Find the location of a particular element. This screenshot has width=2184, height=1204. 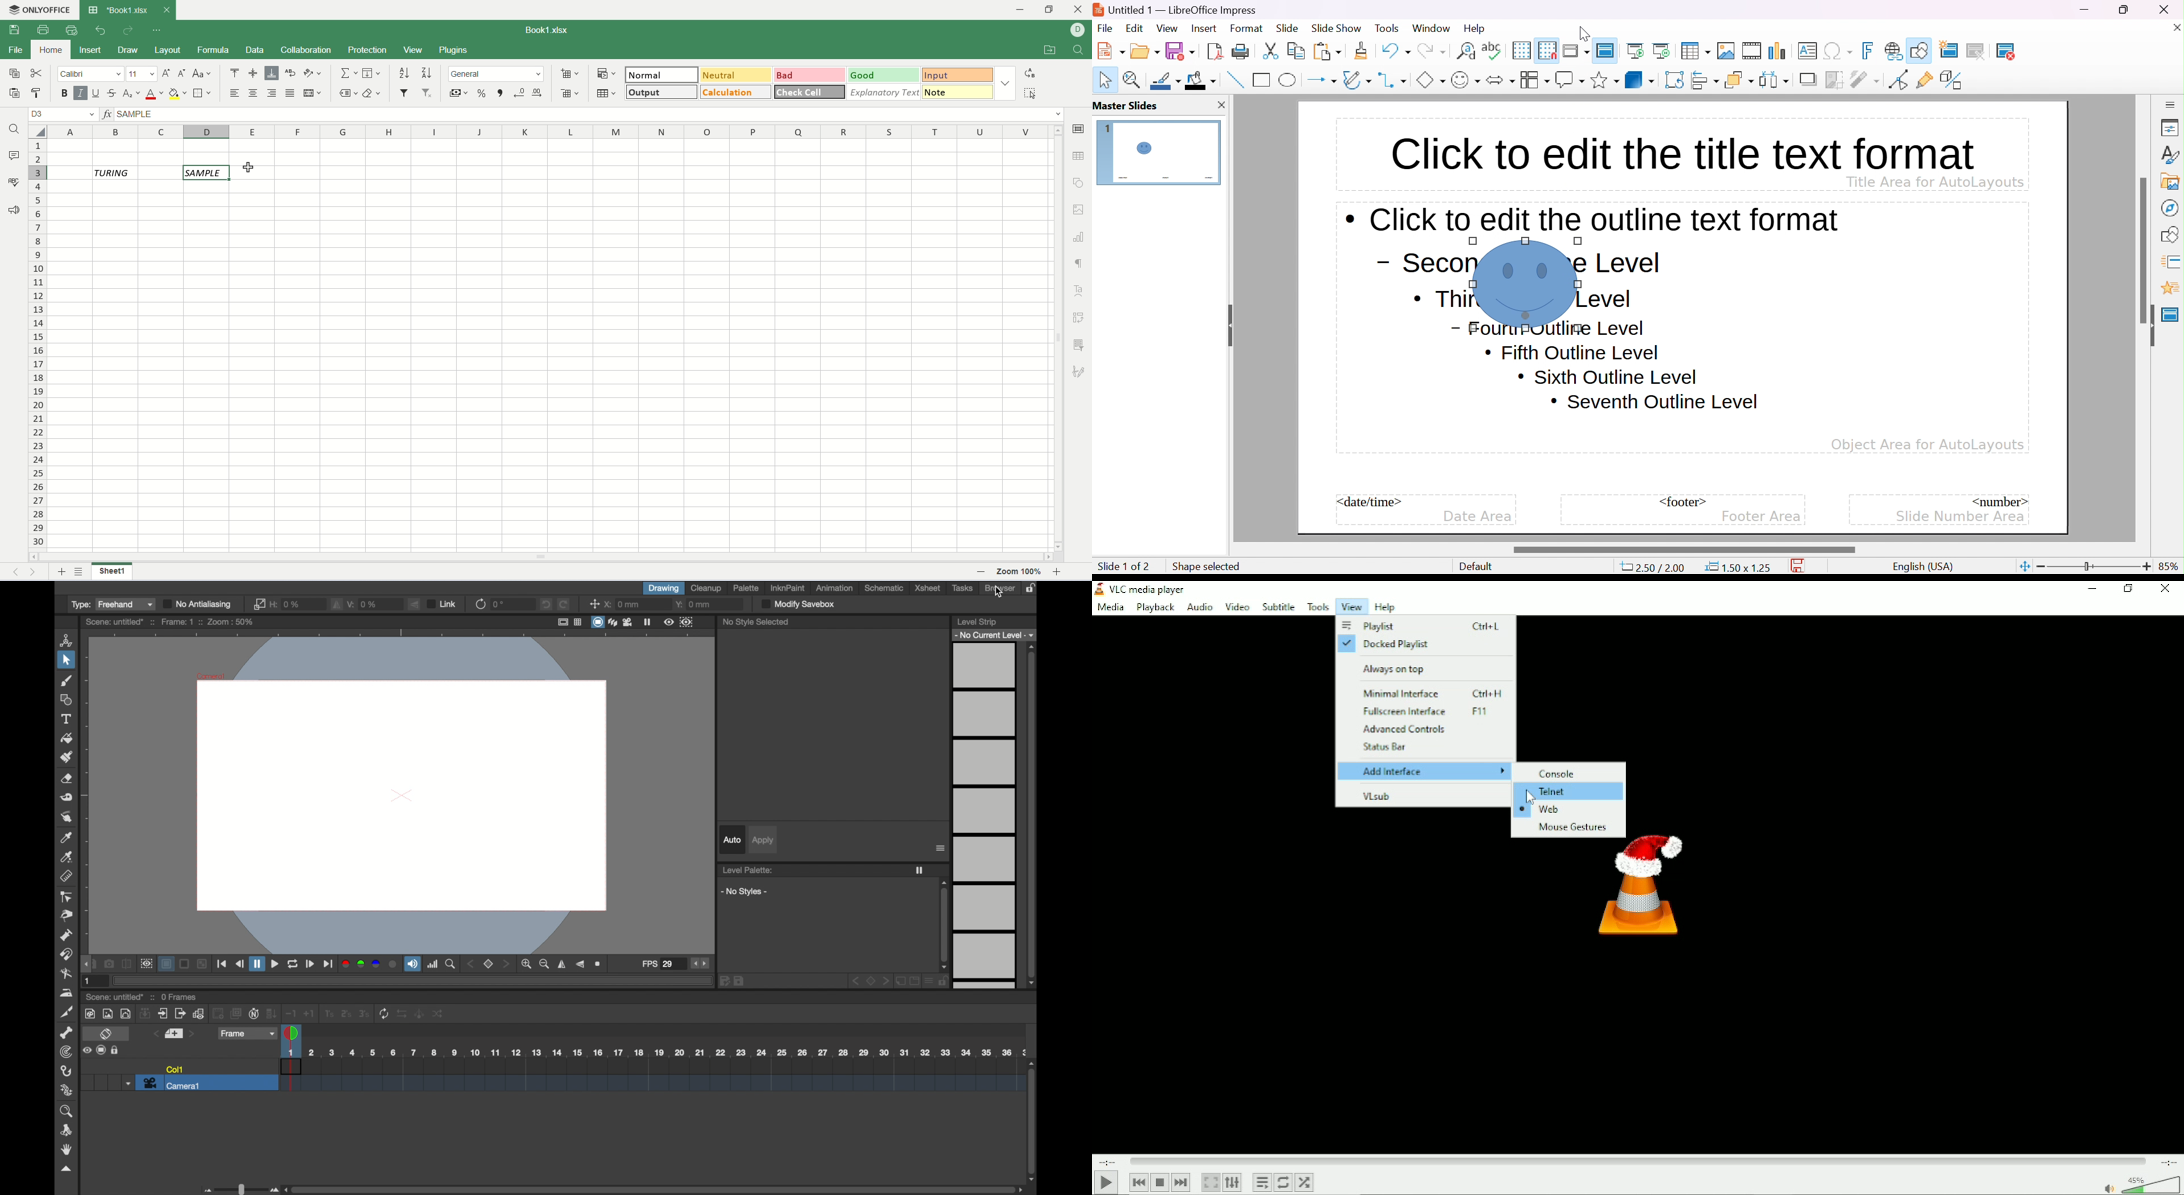

85% is located at coordinates (2169, 567).